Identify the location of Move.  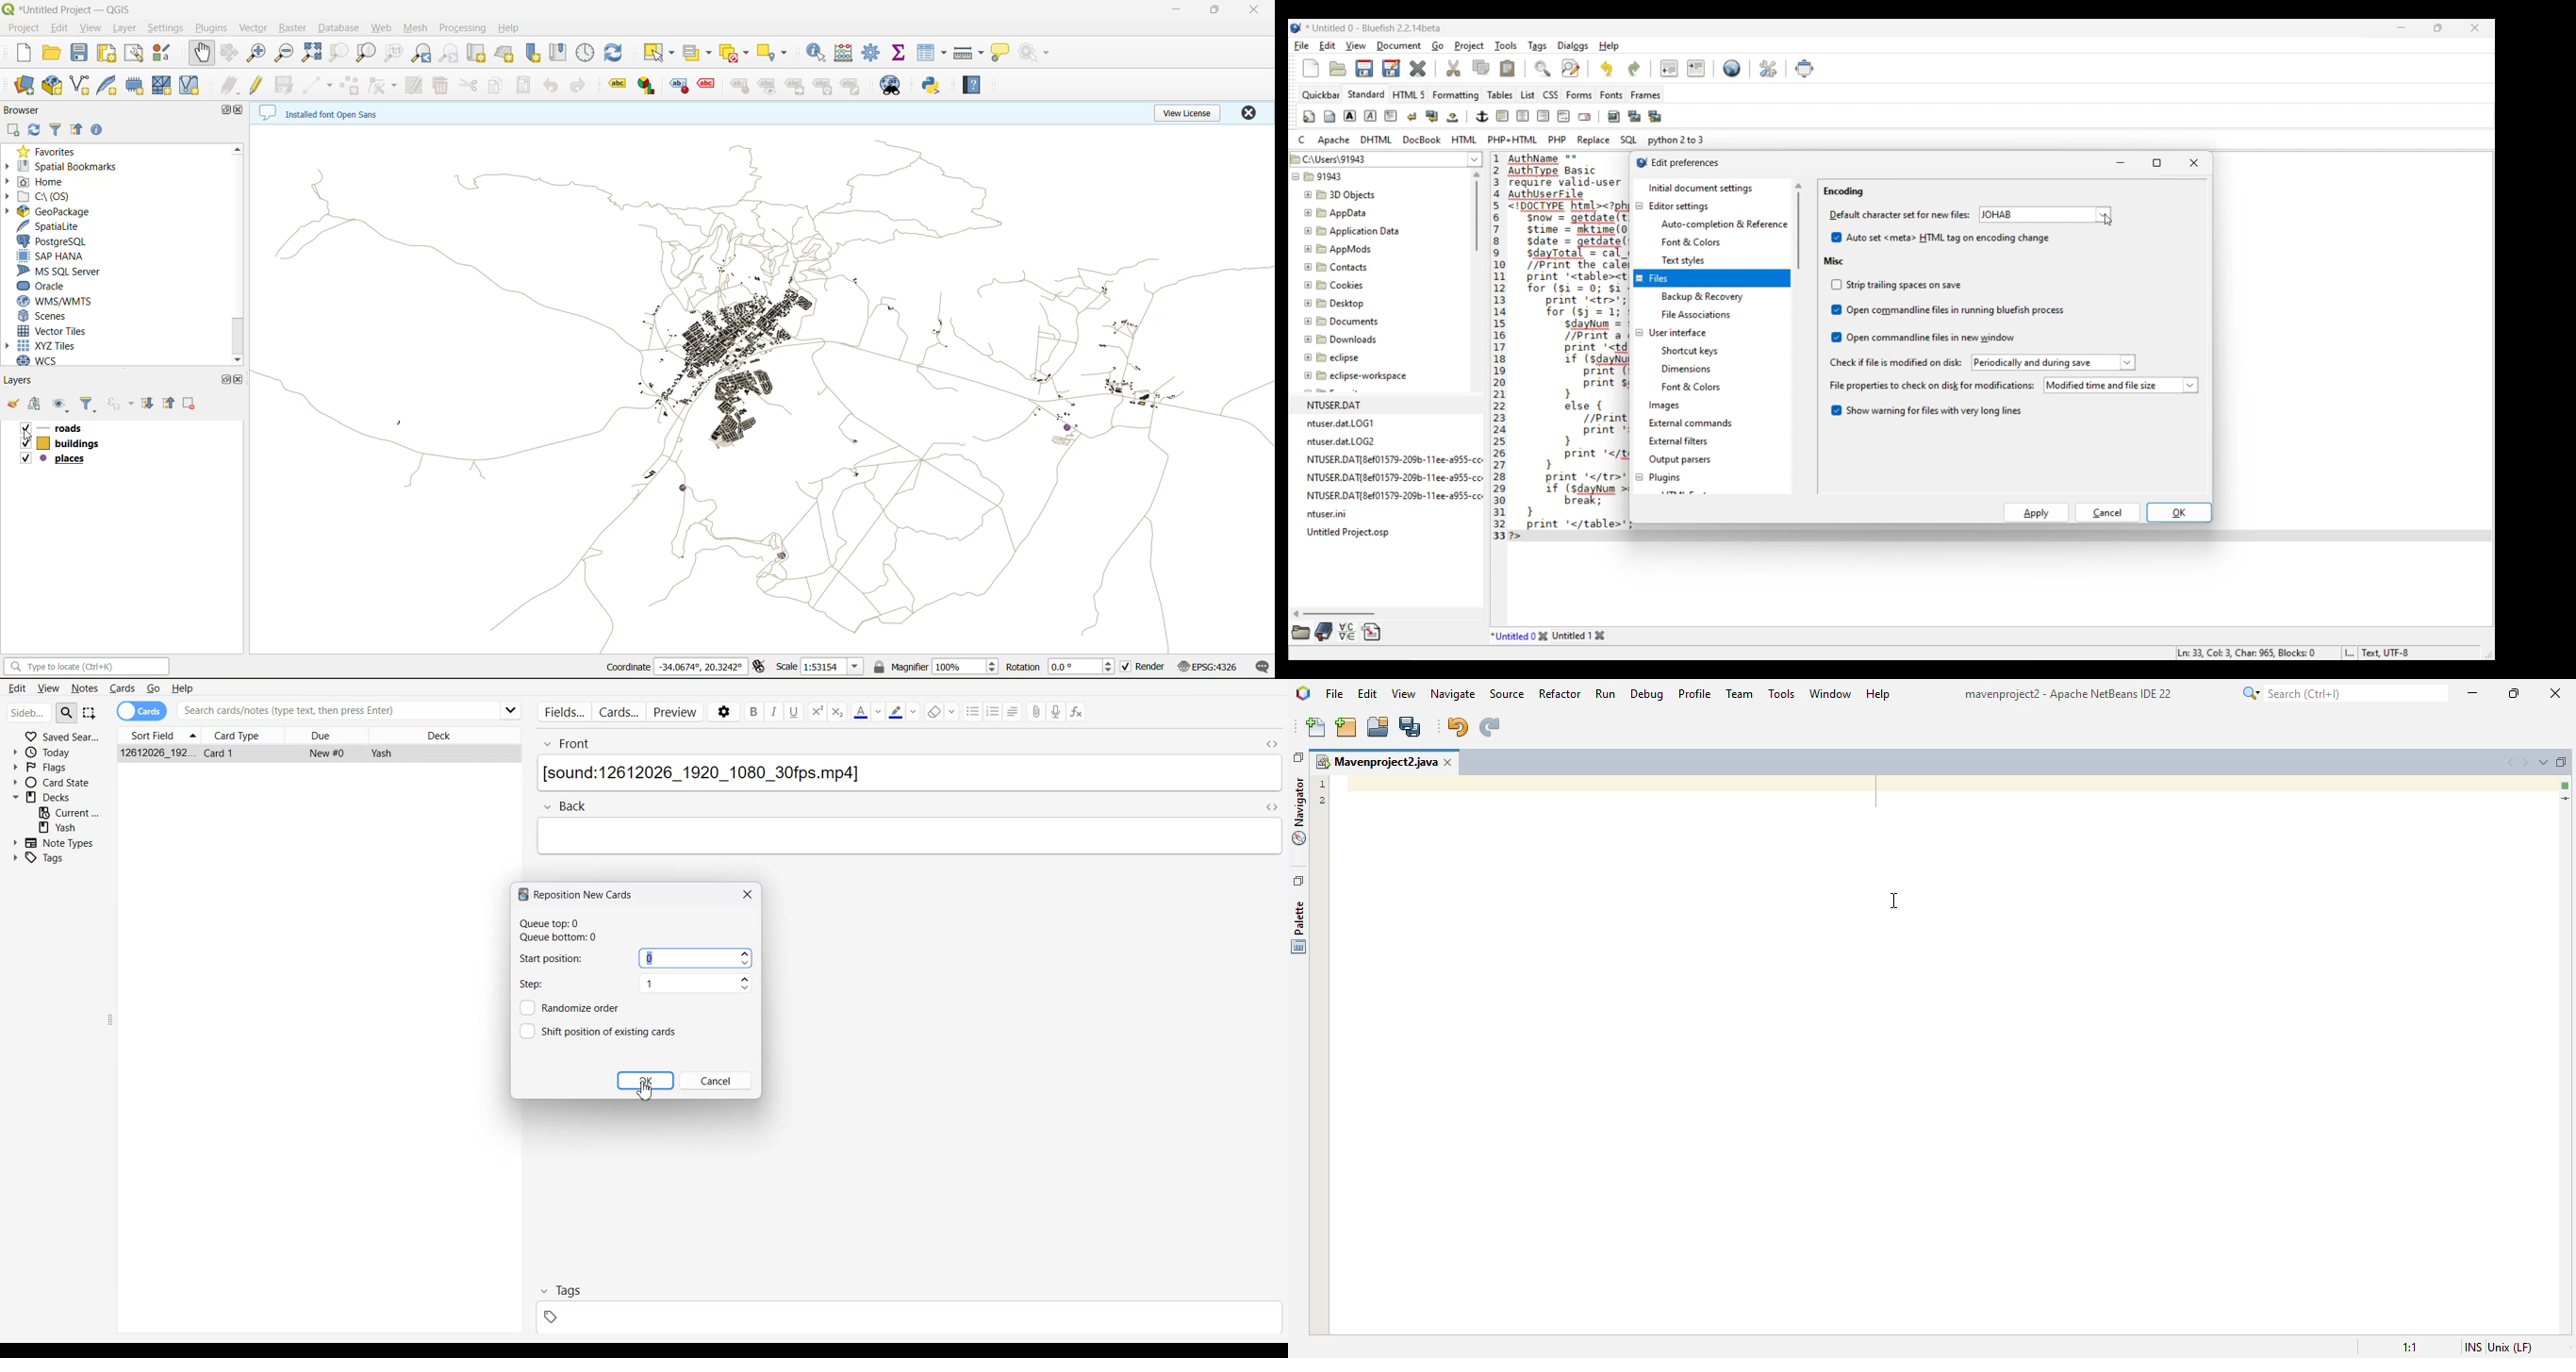
(1805, 69).